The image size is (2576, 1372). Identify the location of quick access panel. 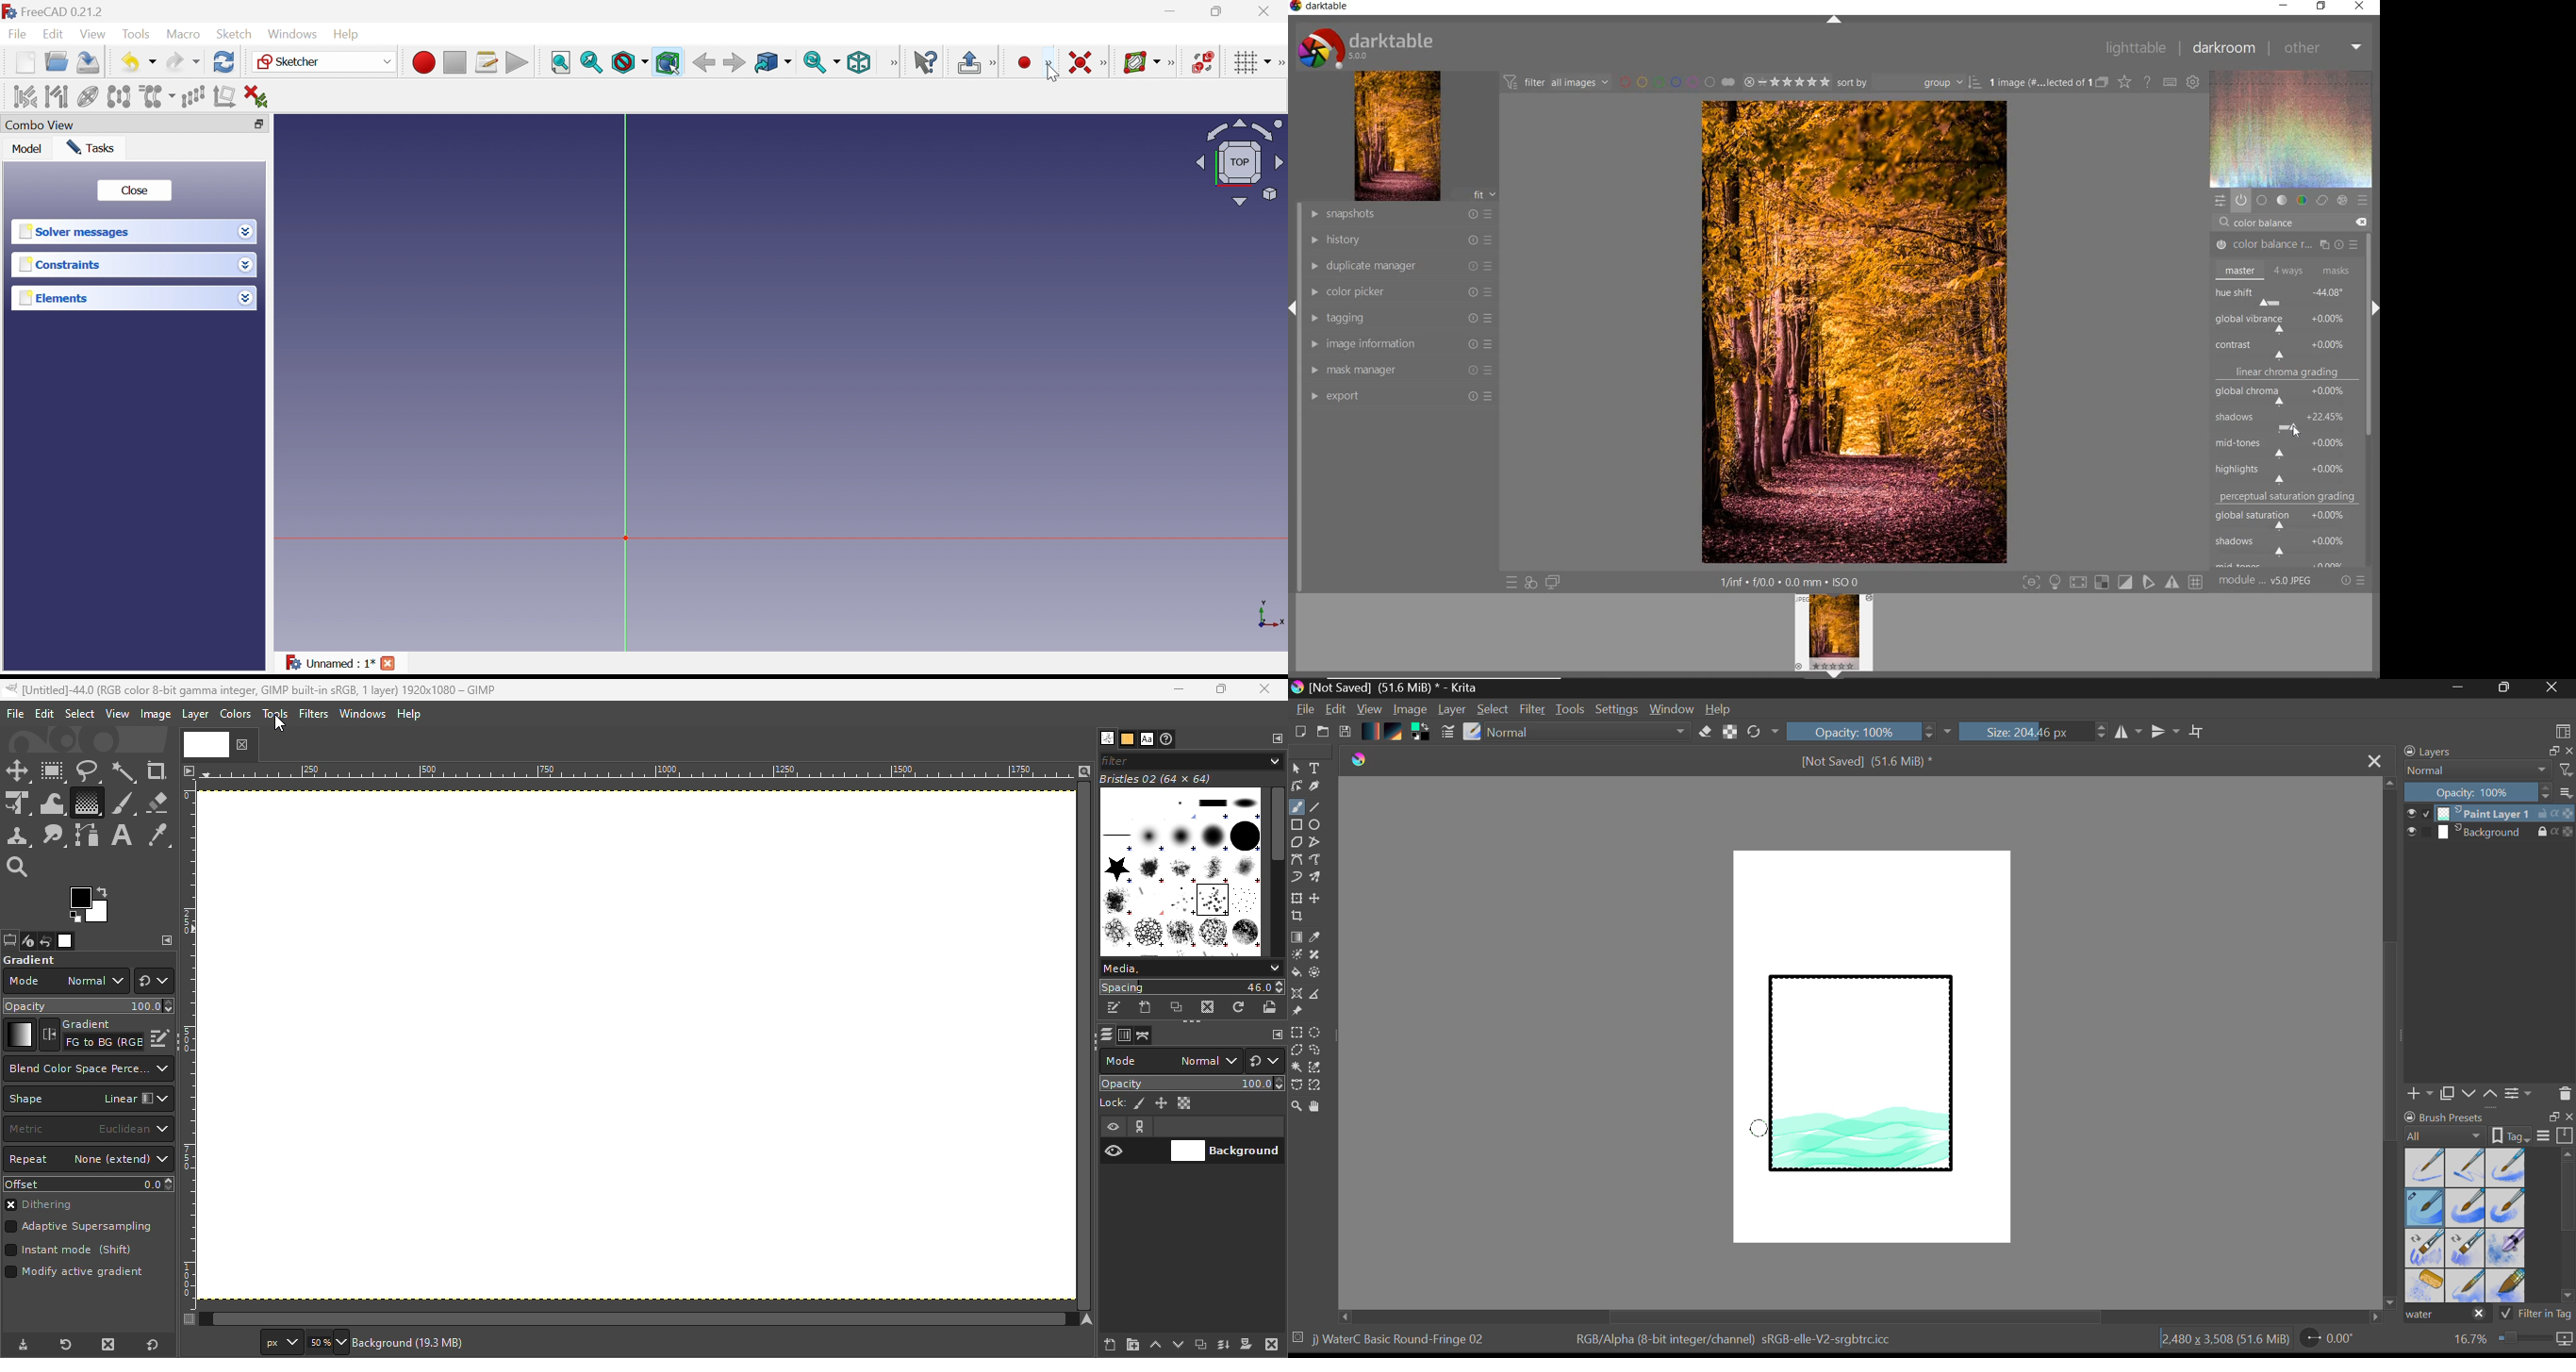
(2219, 200).